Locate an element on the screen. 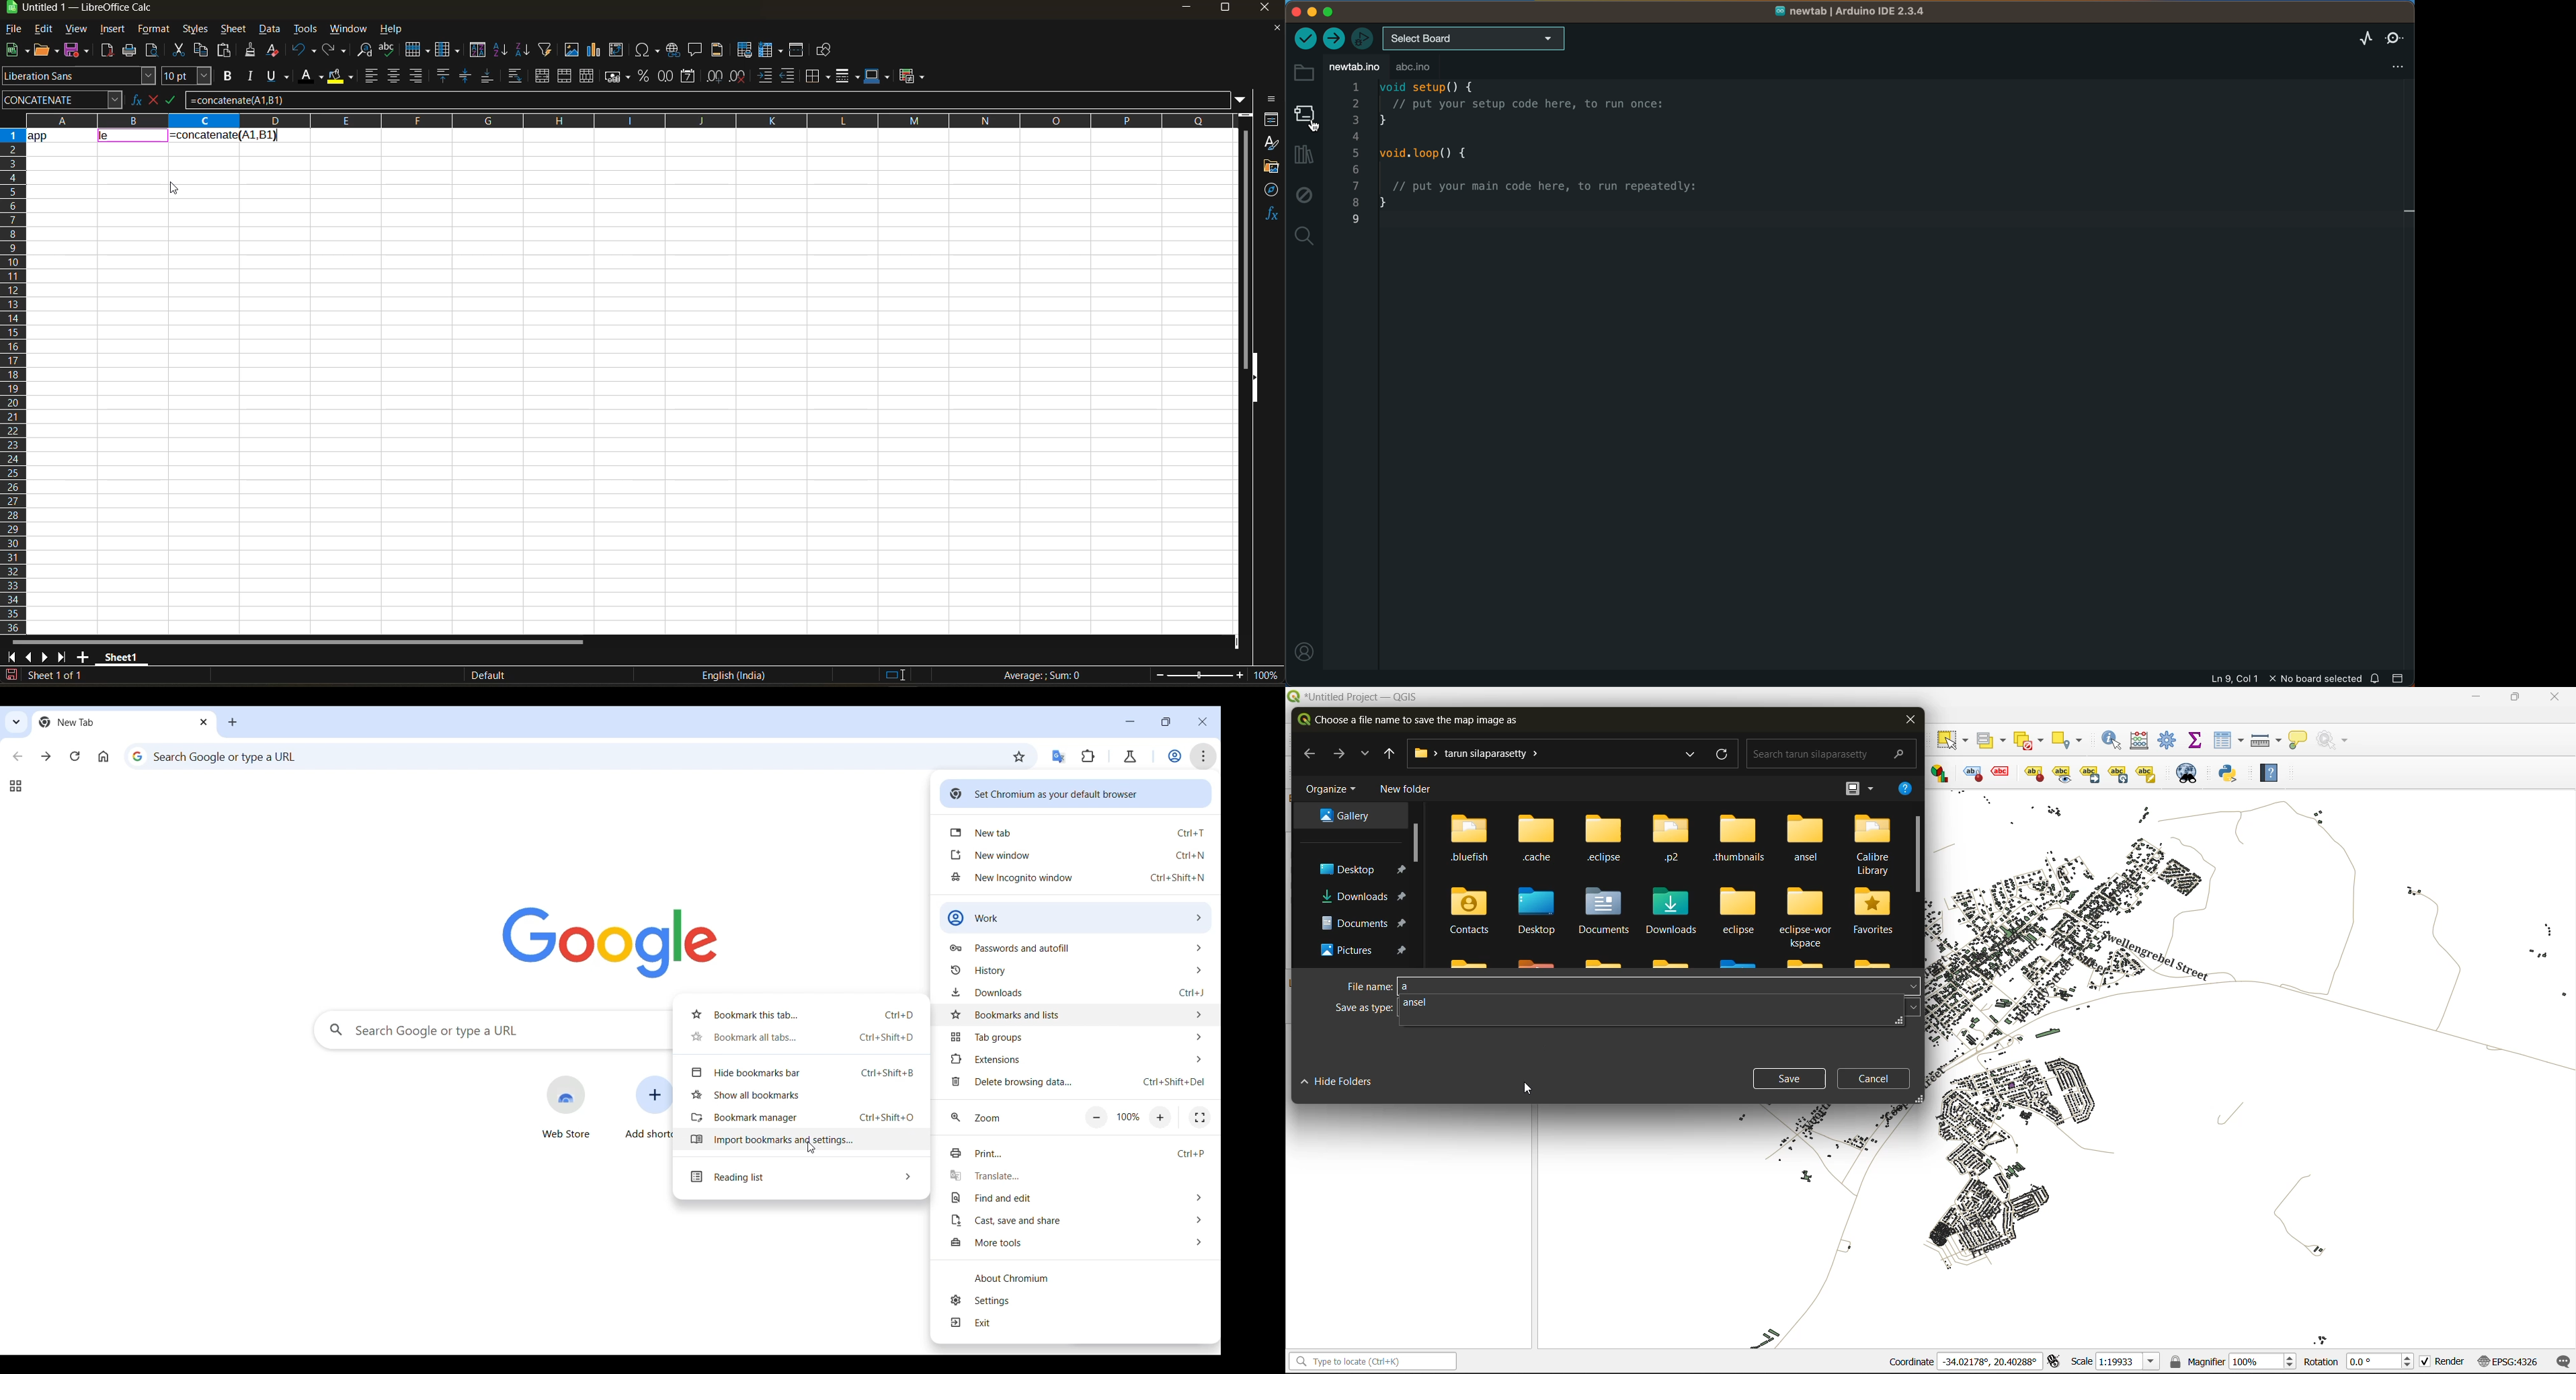 The image size is (2576, 1400). Zoom is located at coordinates (976, 1118).